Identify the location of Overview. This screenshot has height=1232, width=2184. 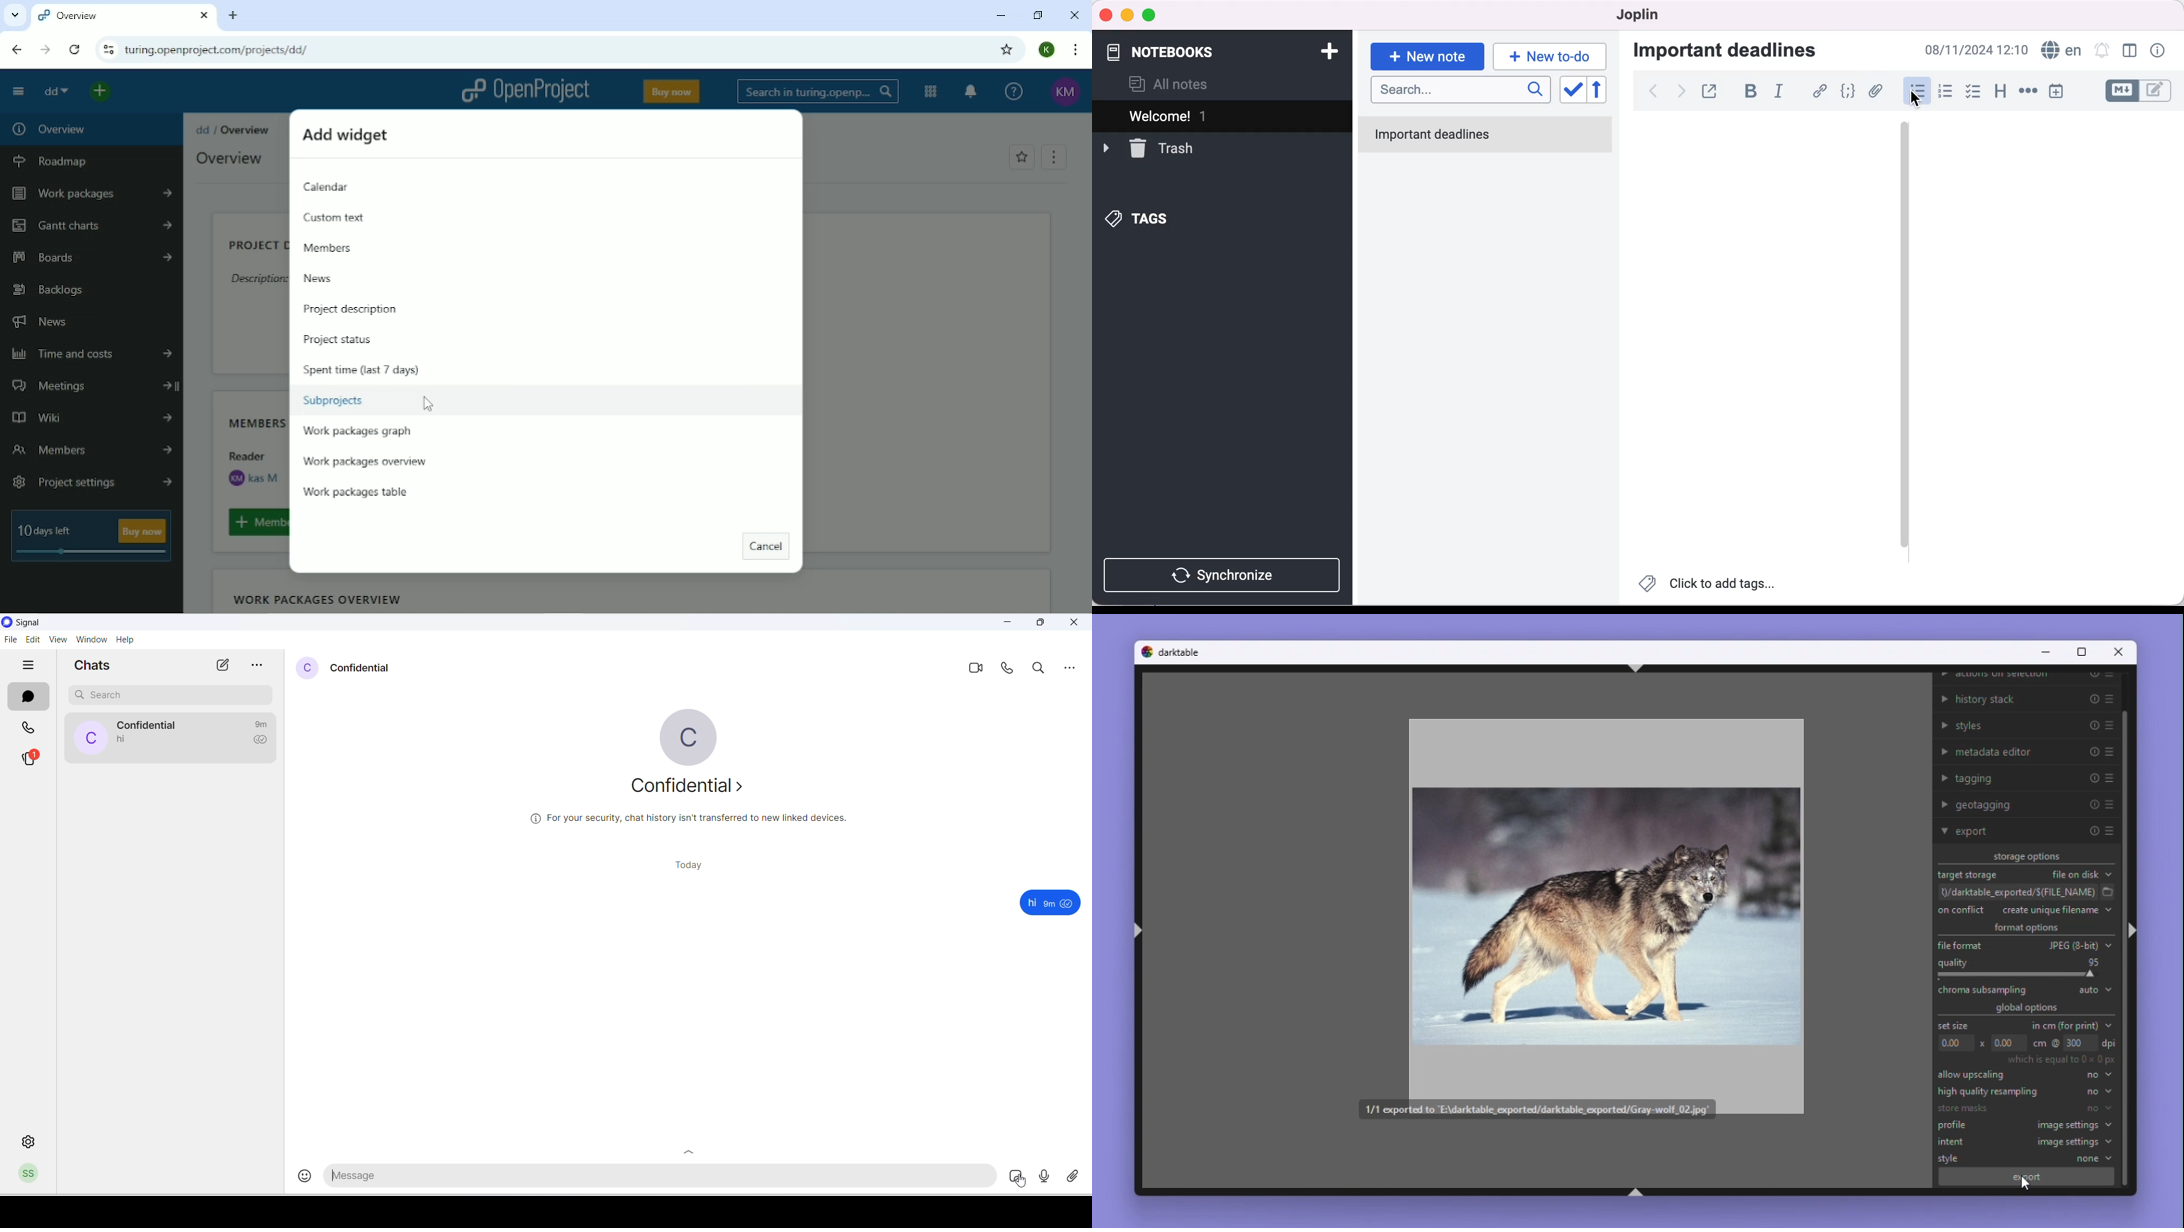
(49, 128).